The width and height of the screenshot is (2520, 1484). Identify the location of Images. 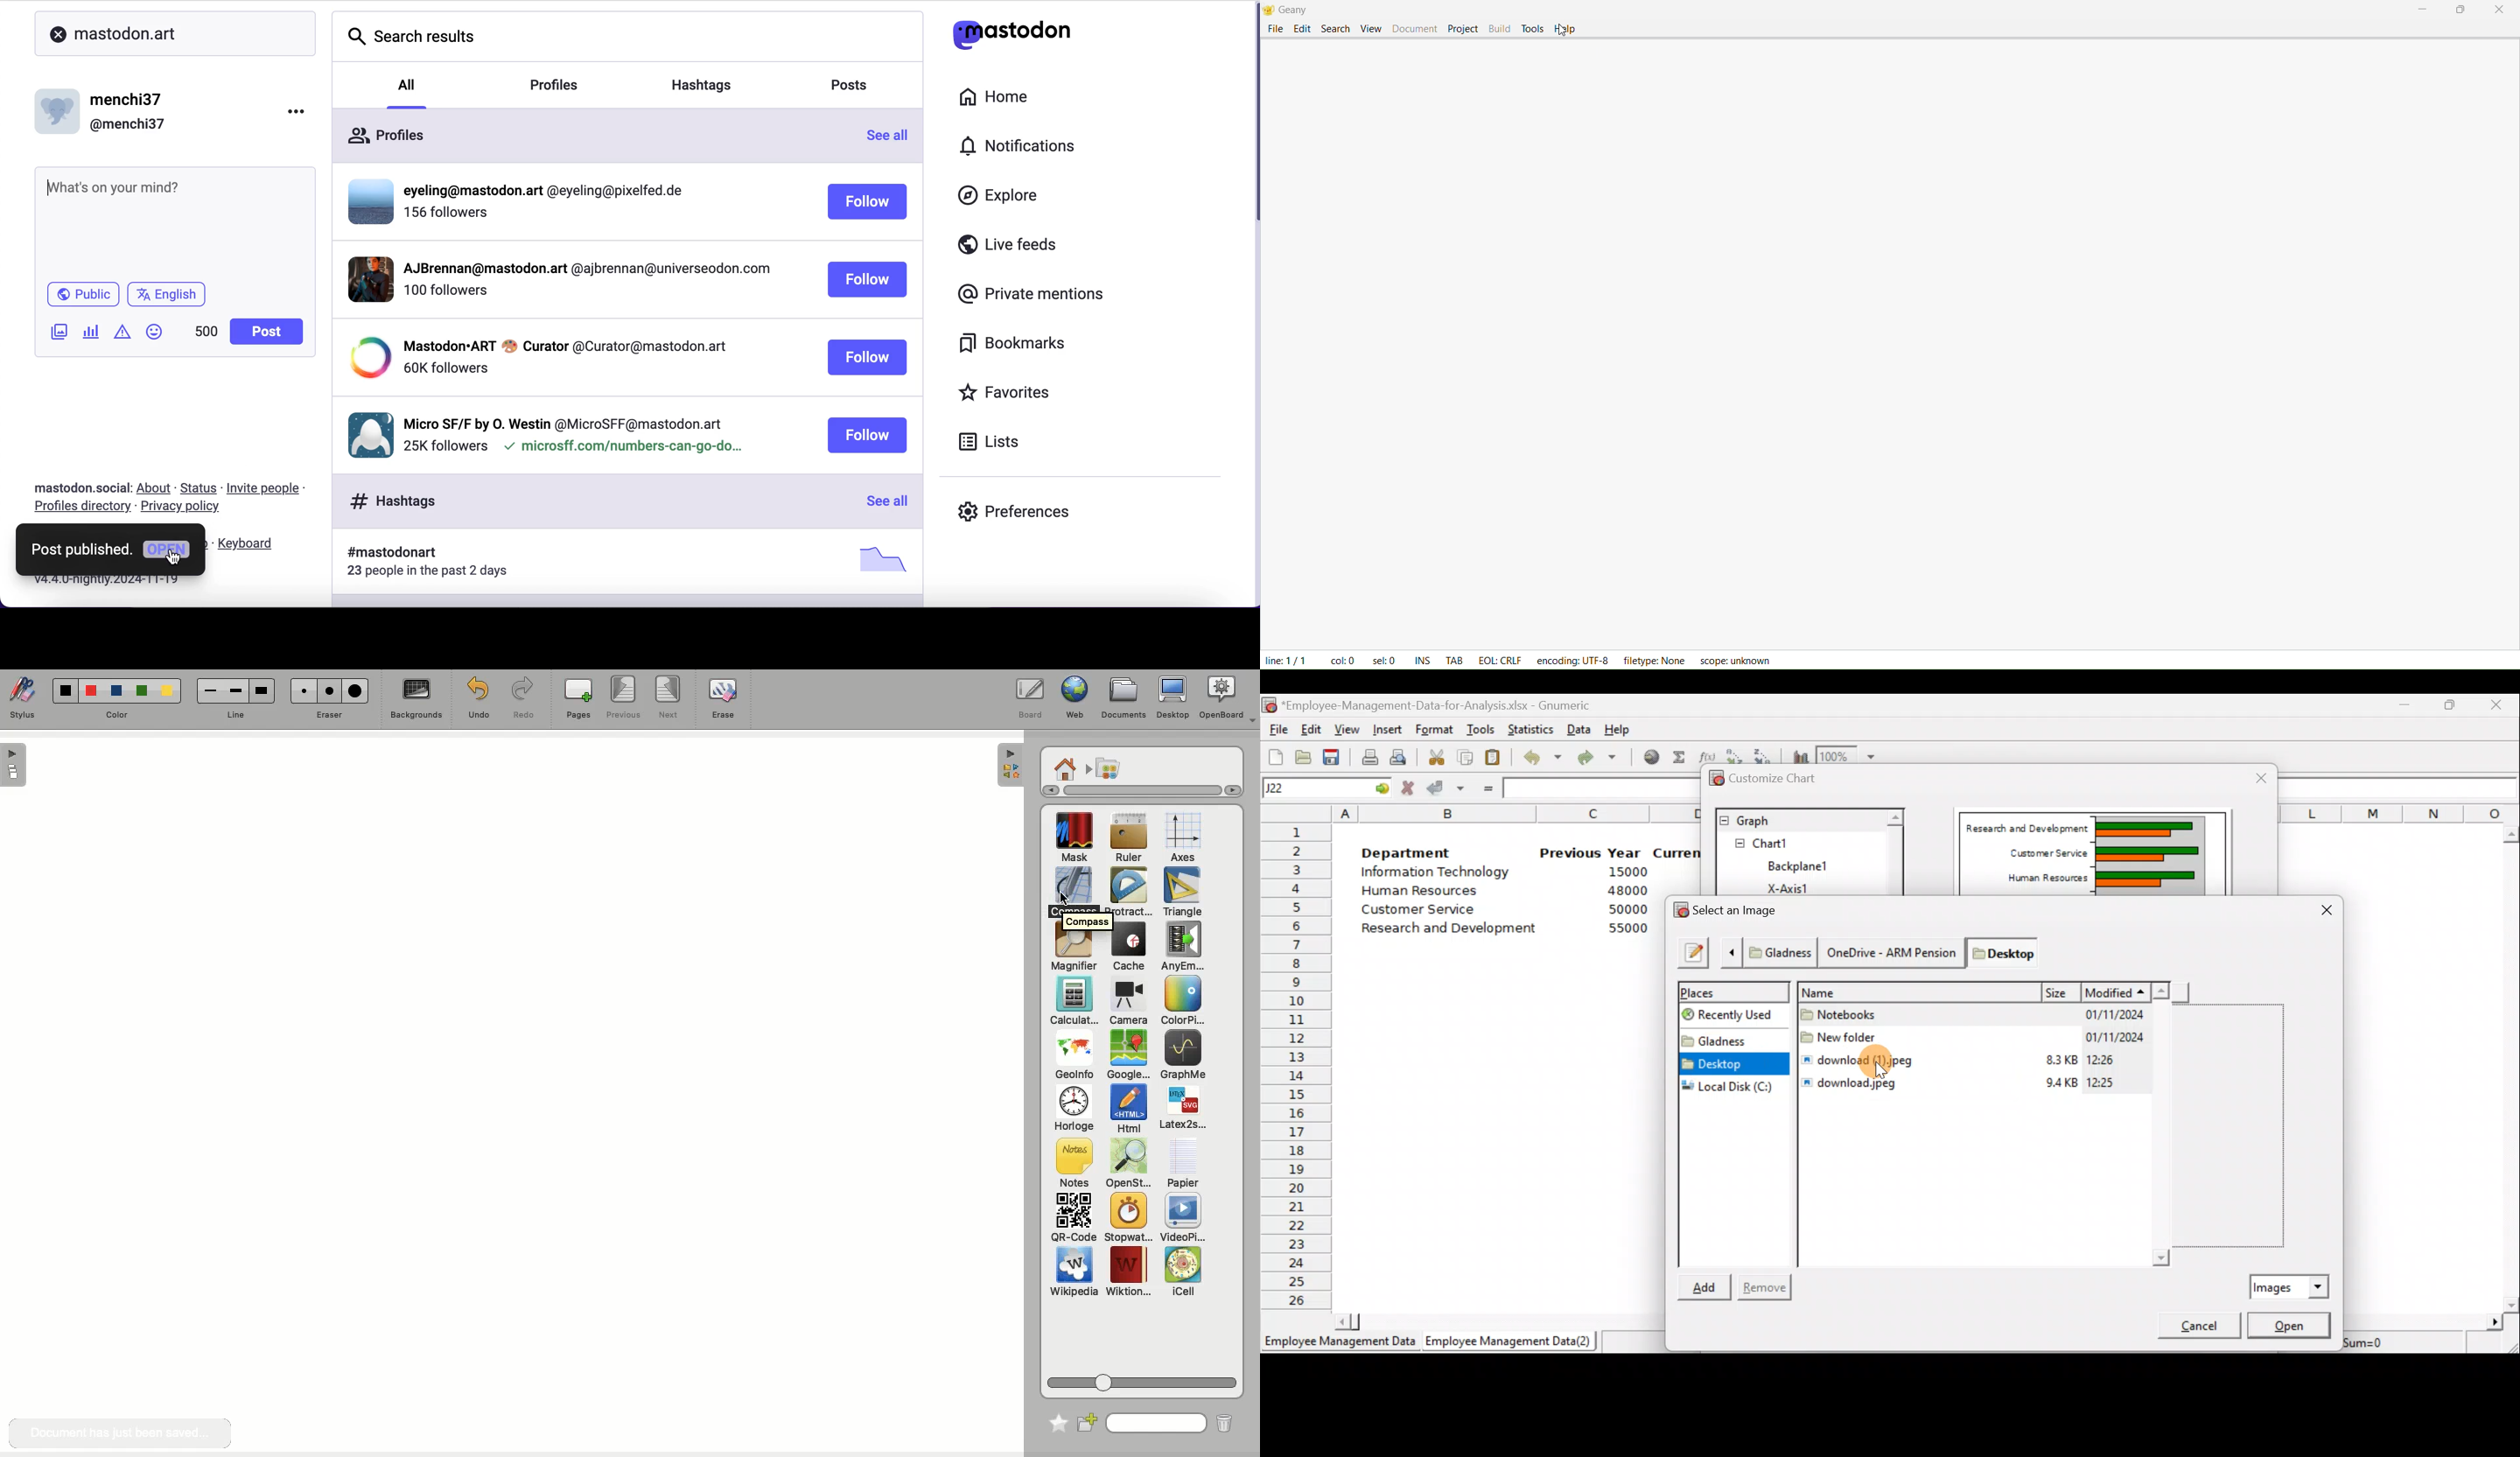
(2291, 1285).